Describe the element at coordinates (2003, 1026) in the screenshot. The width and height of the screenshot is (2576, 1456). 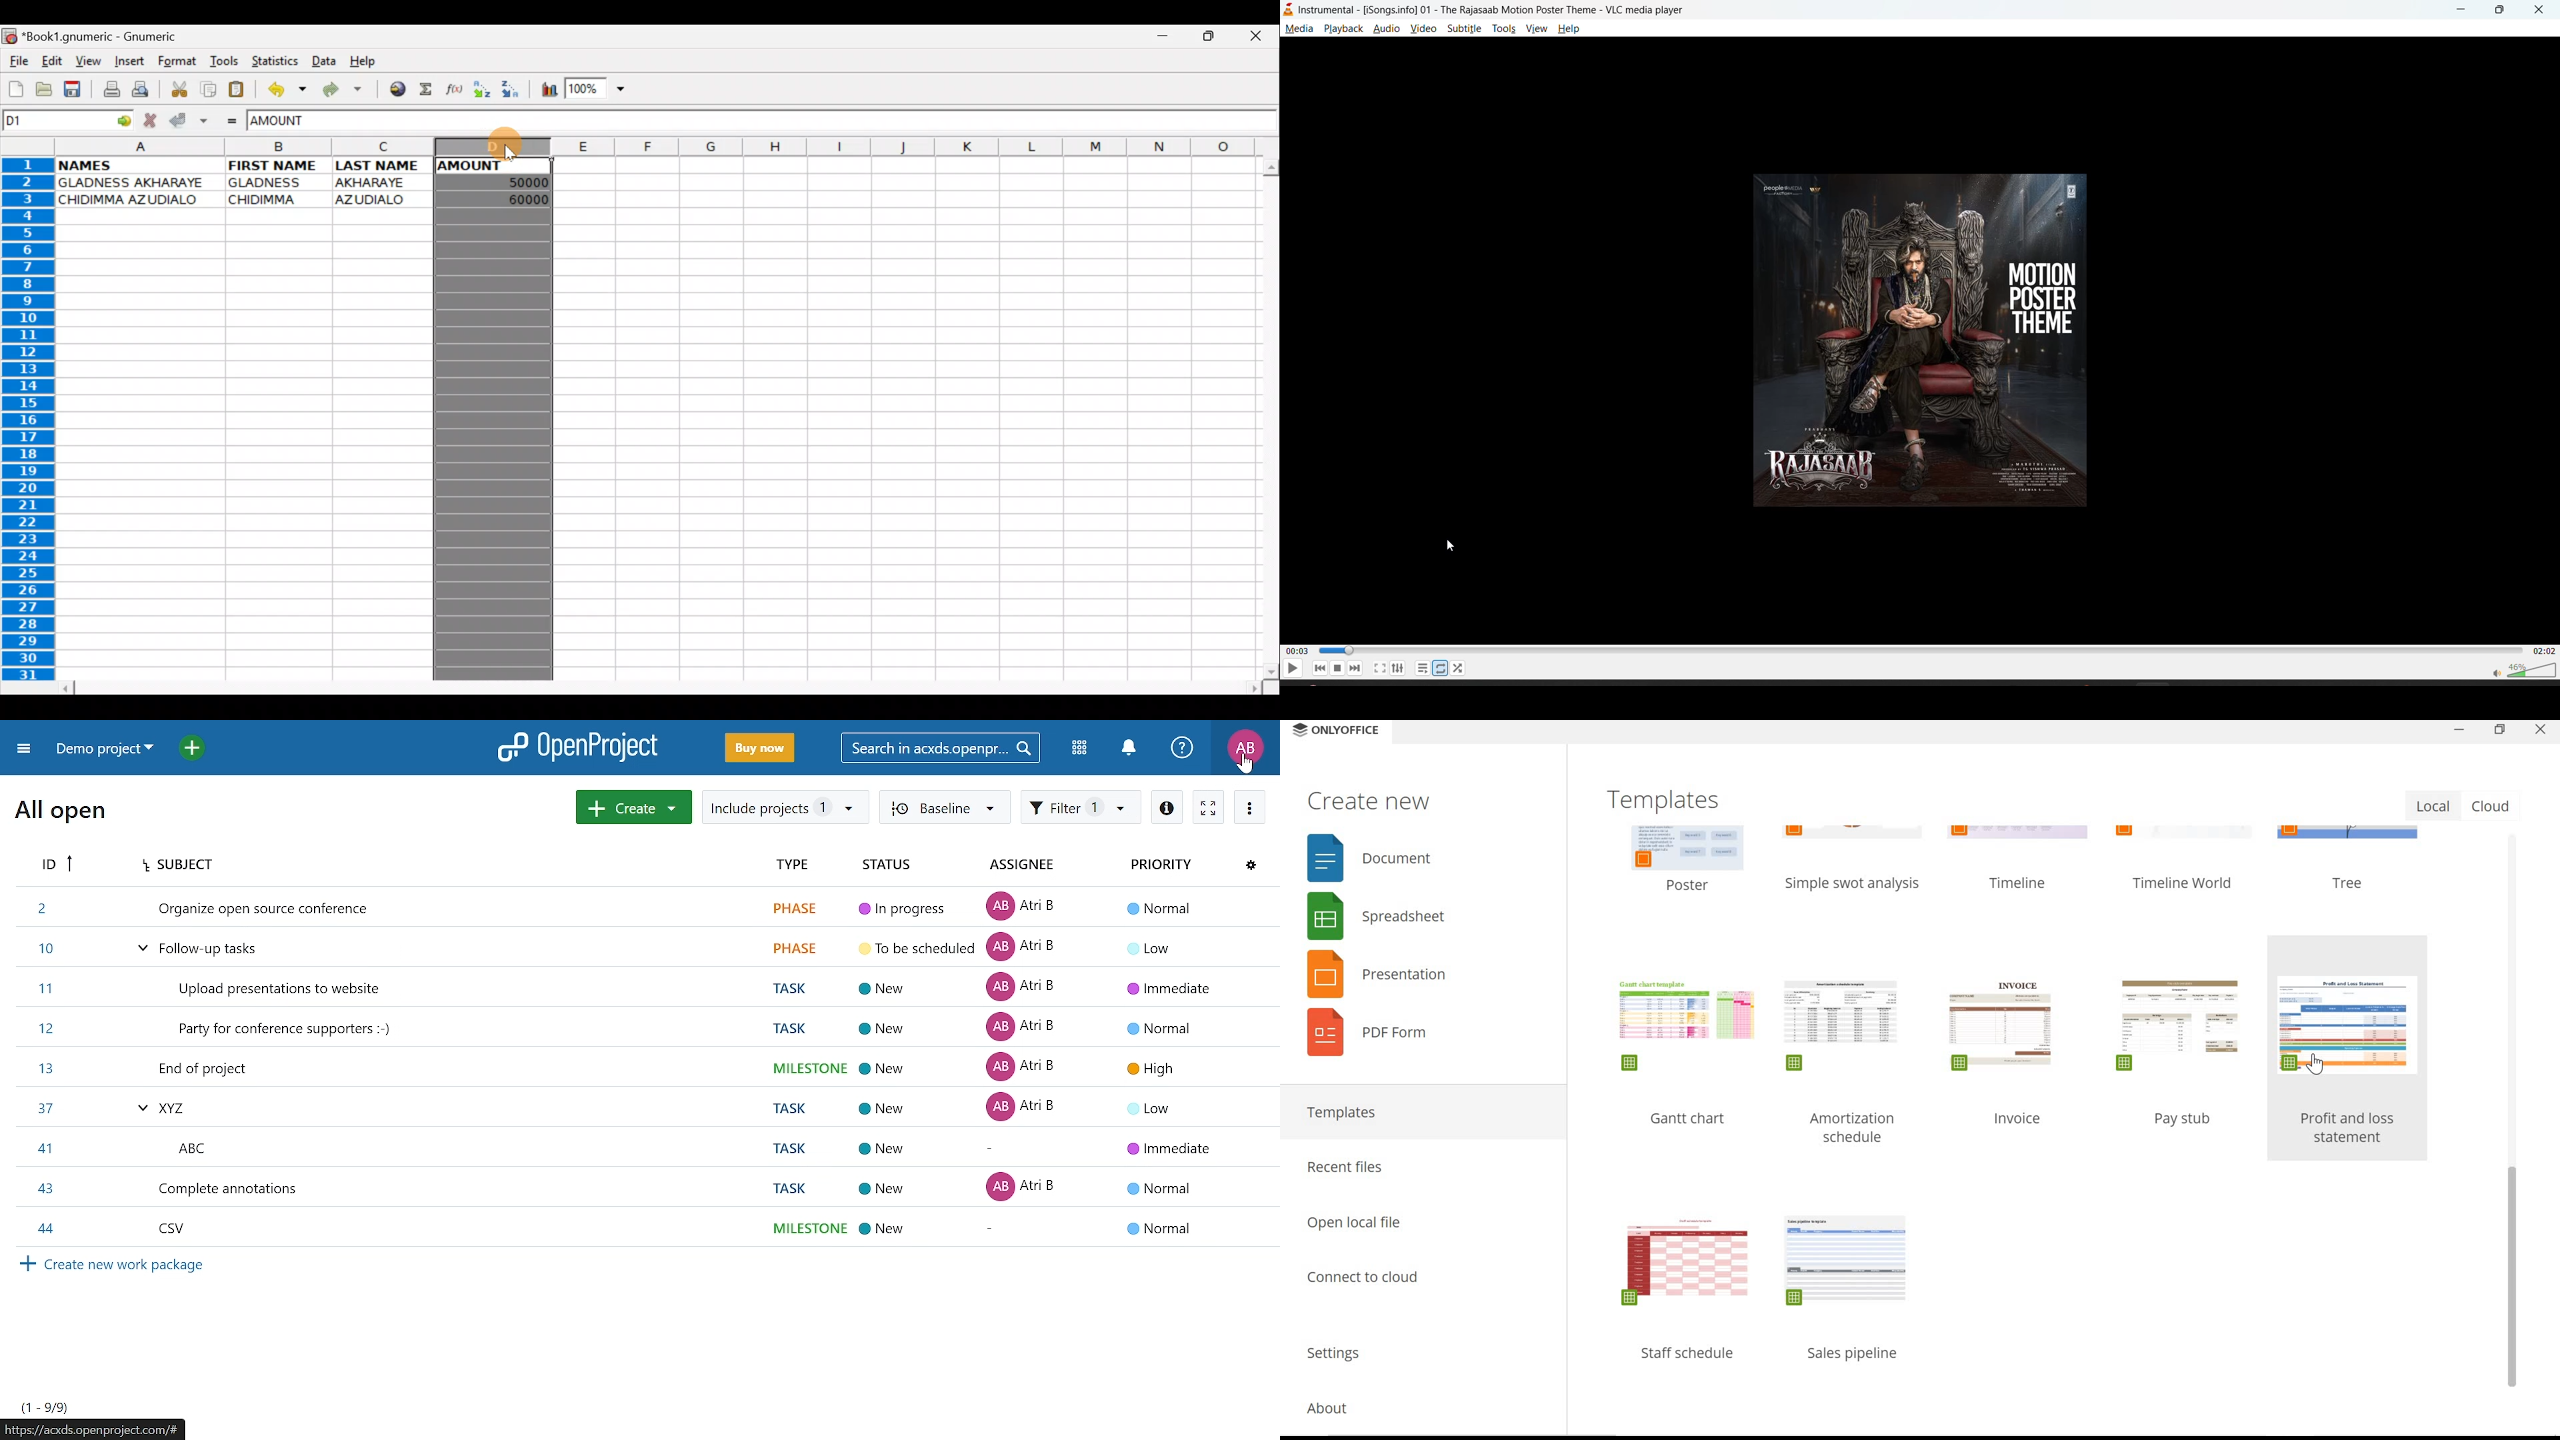
I see `Template design` at that location.